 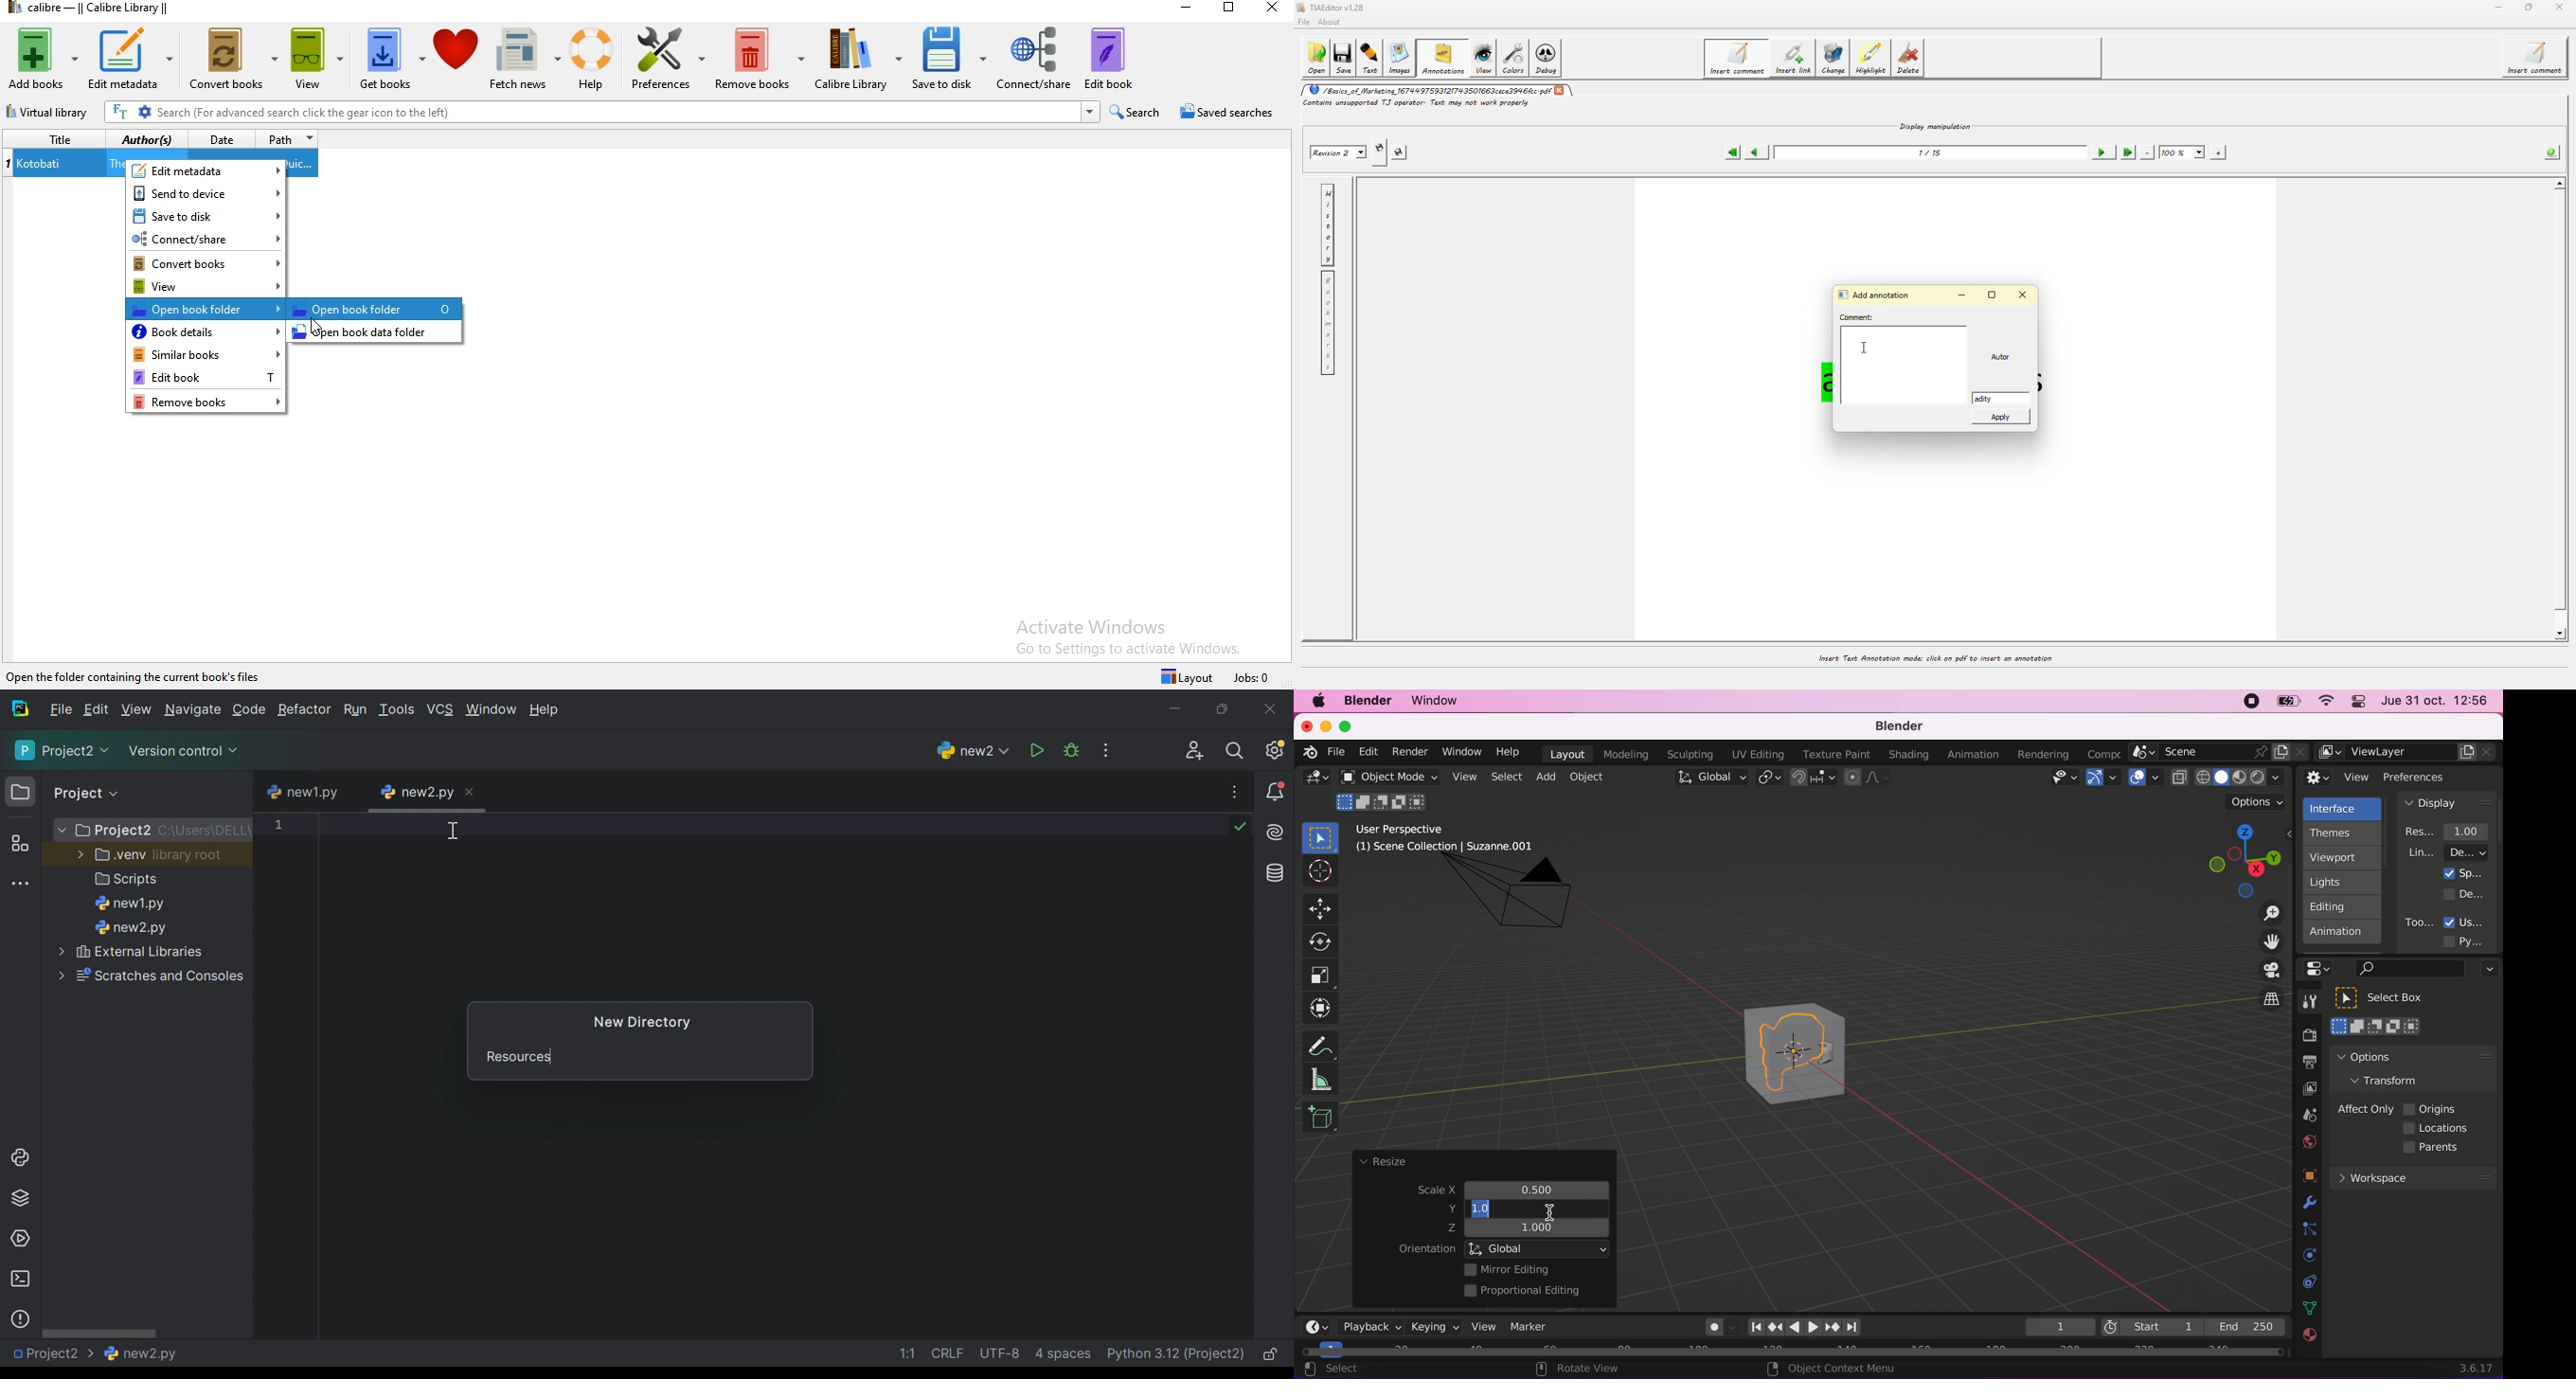 I want to click on transform pivot point, so click(x=1771, y=778).